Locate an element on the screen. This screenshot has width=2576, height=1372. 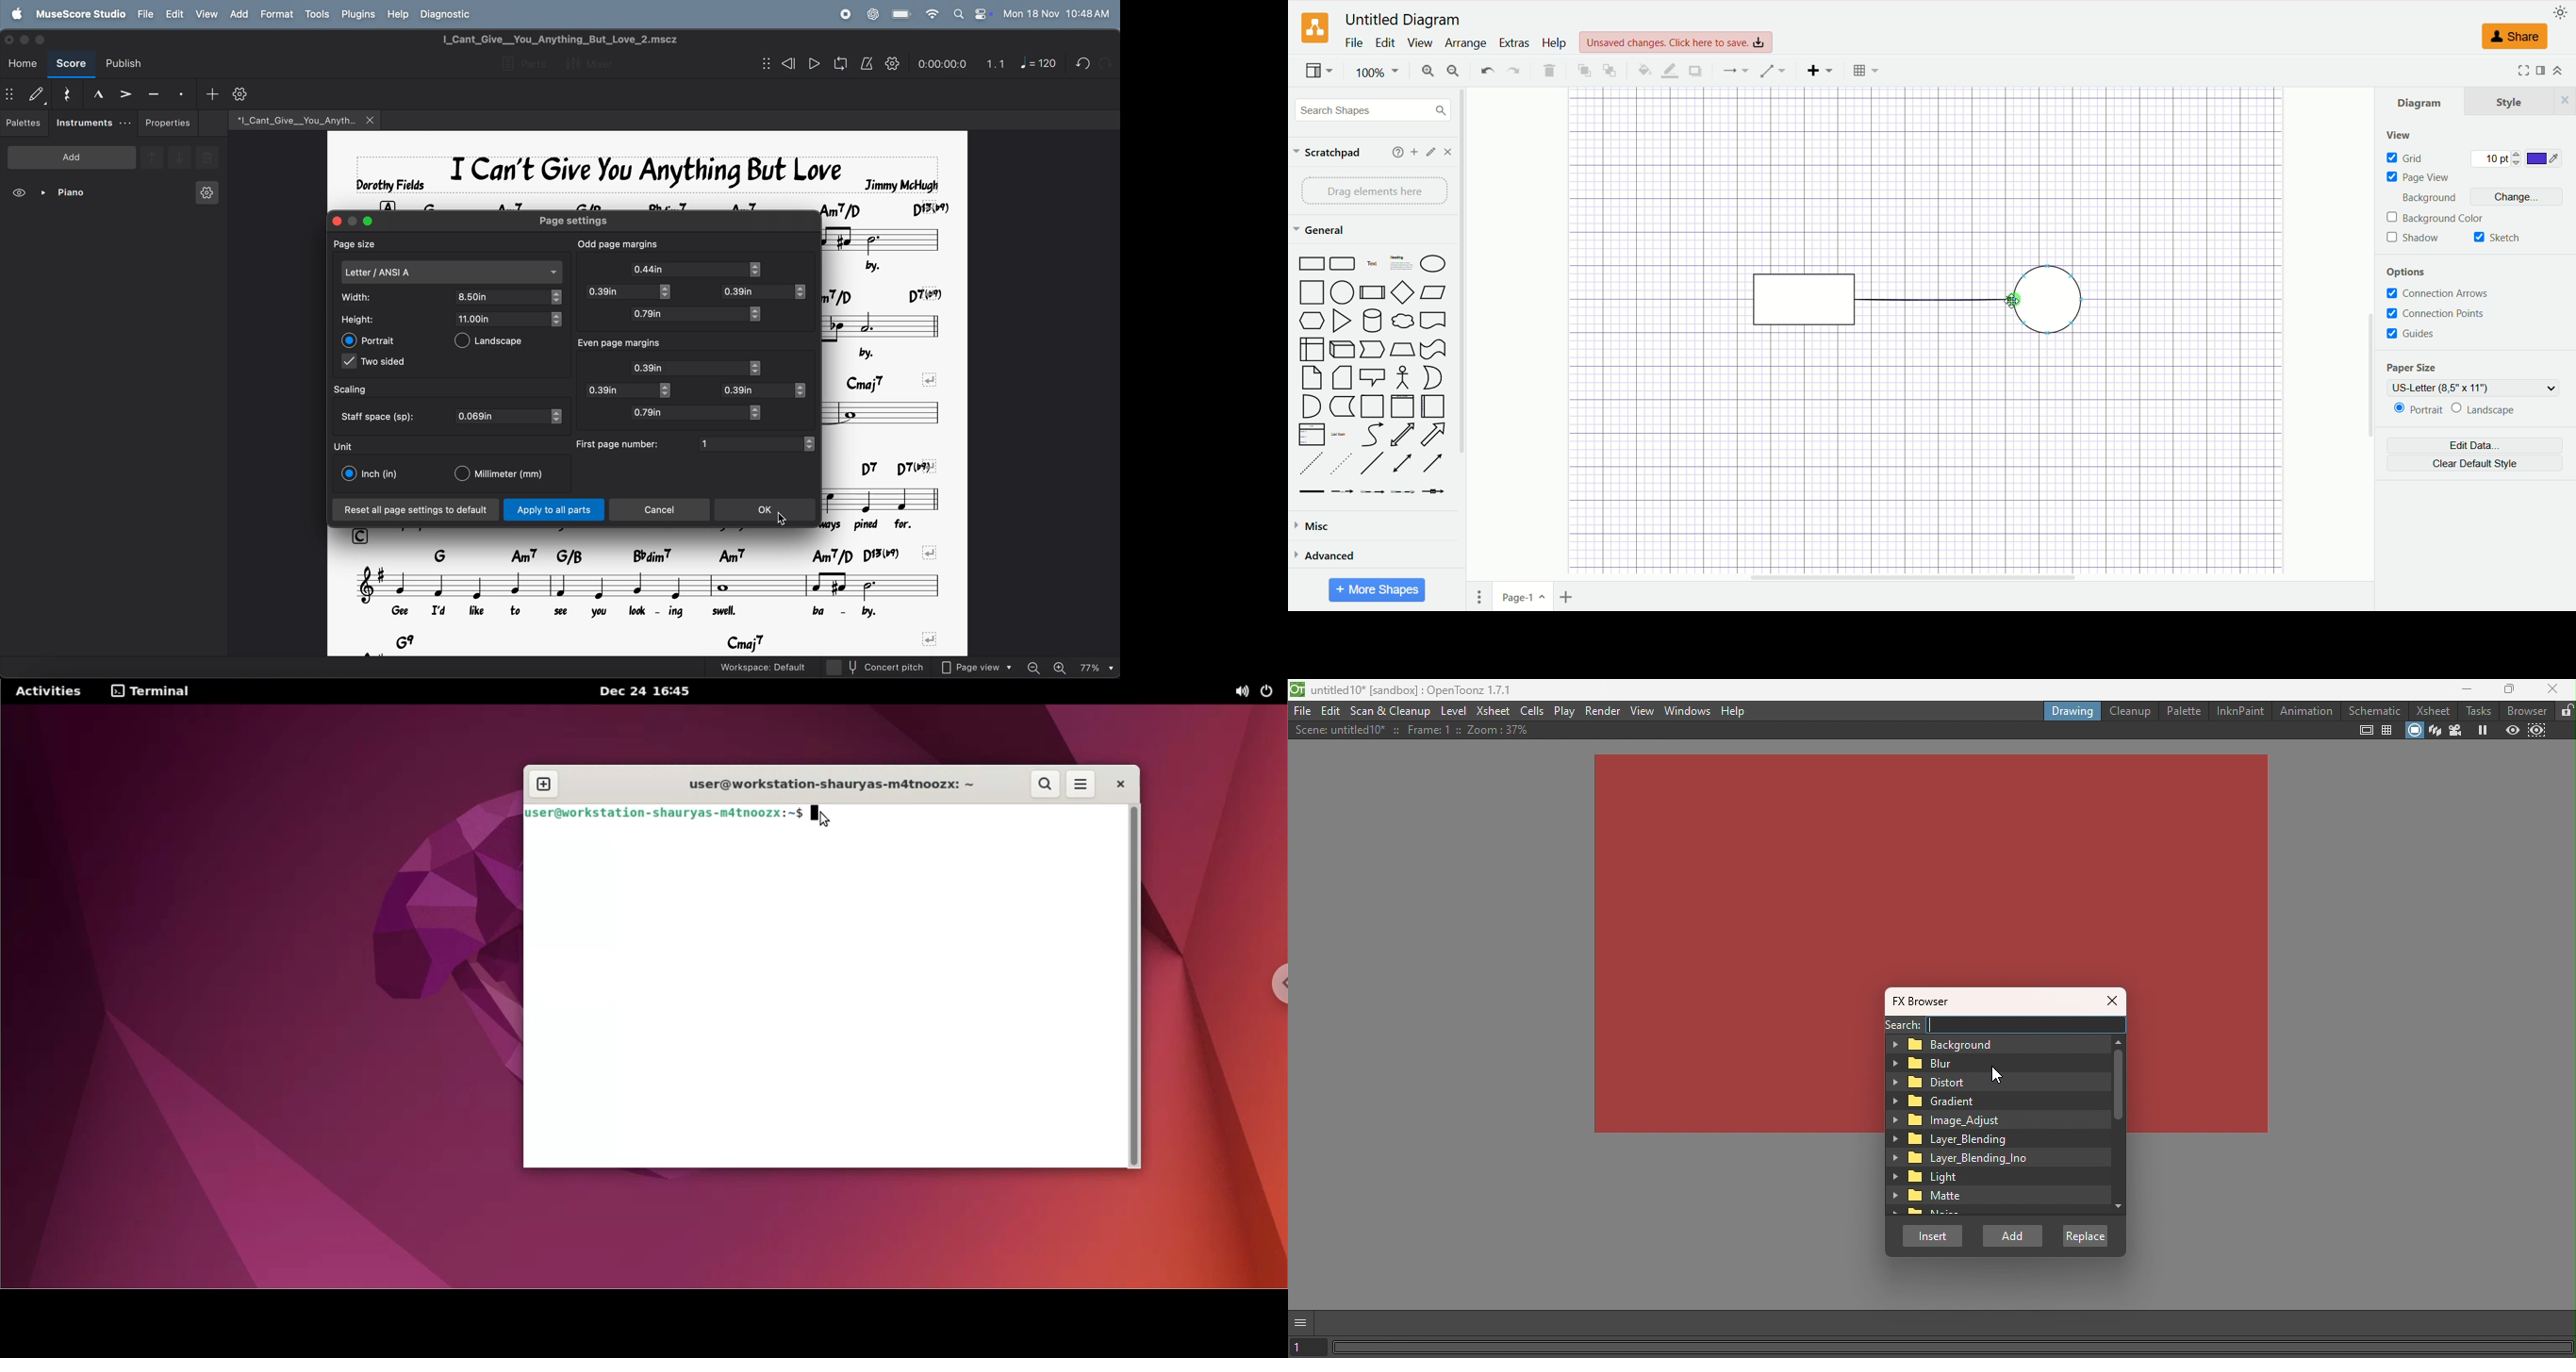
connection is located at coordinates (1735, 70).